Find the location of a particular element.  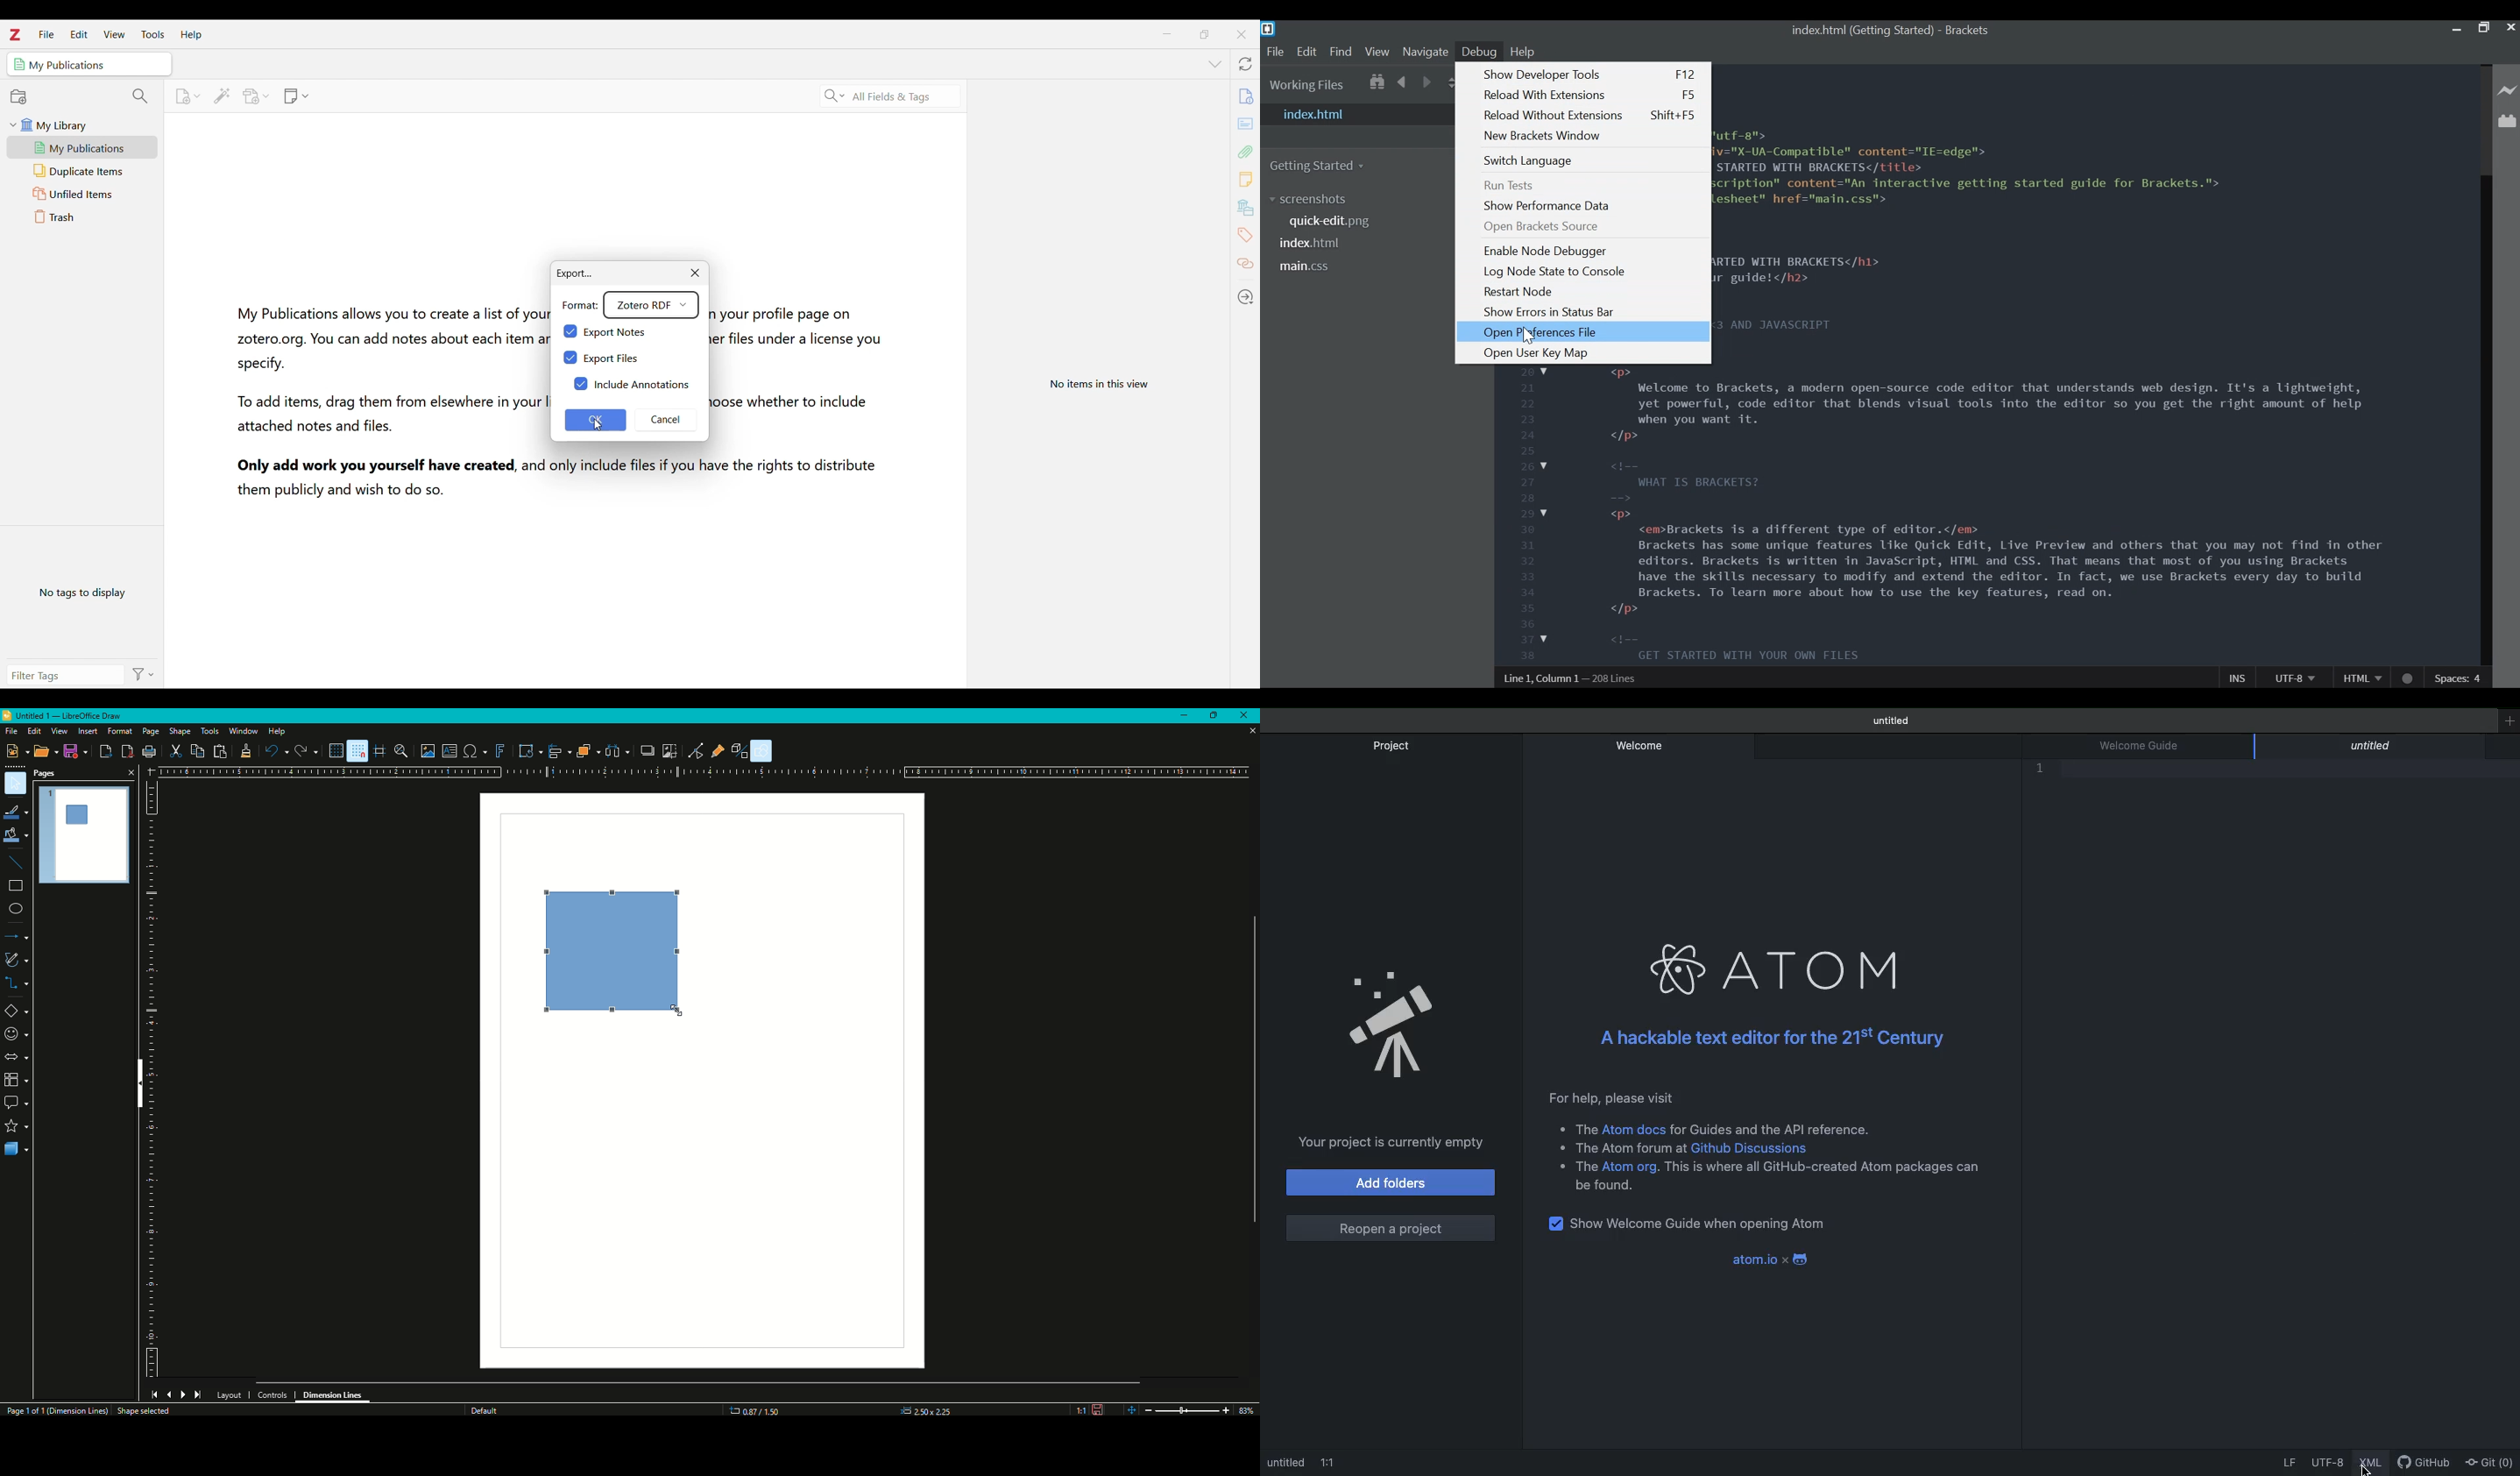

Software logo is located at coordinates (15, 35).